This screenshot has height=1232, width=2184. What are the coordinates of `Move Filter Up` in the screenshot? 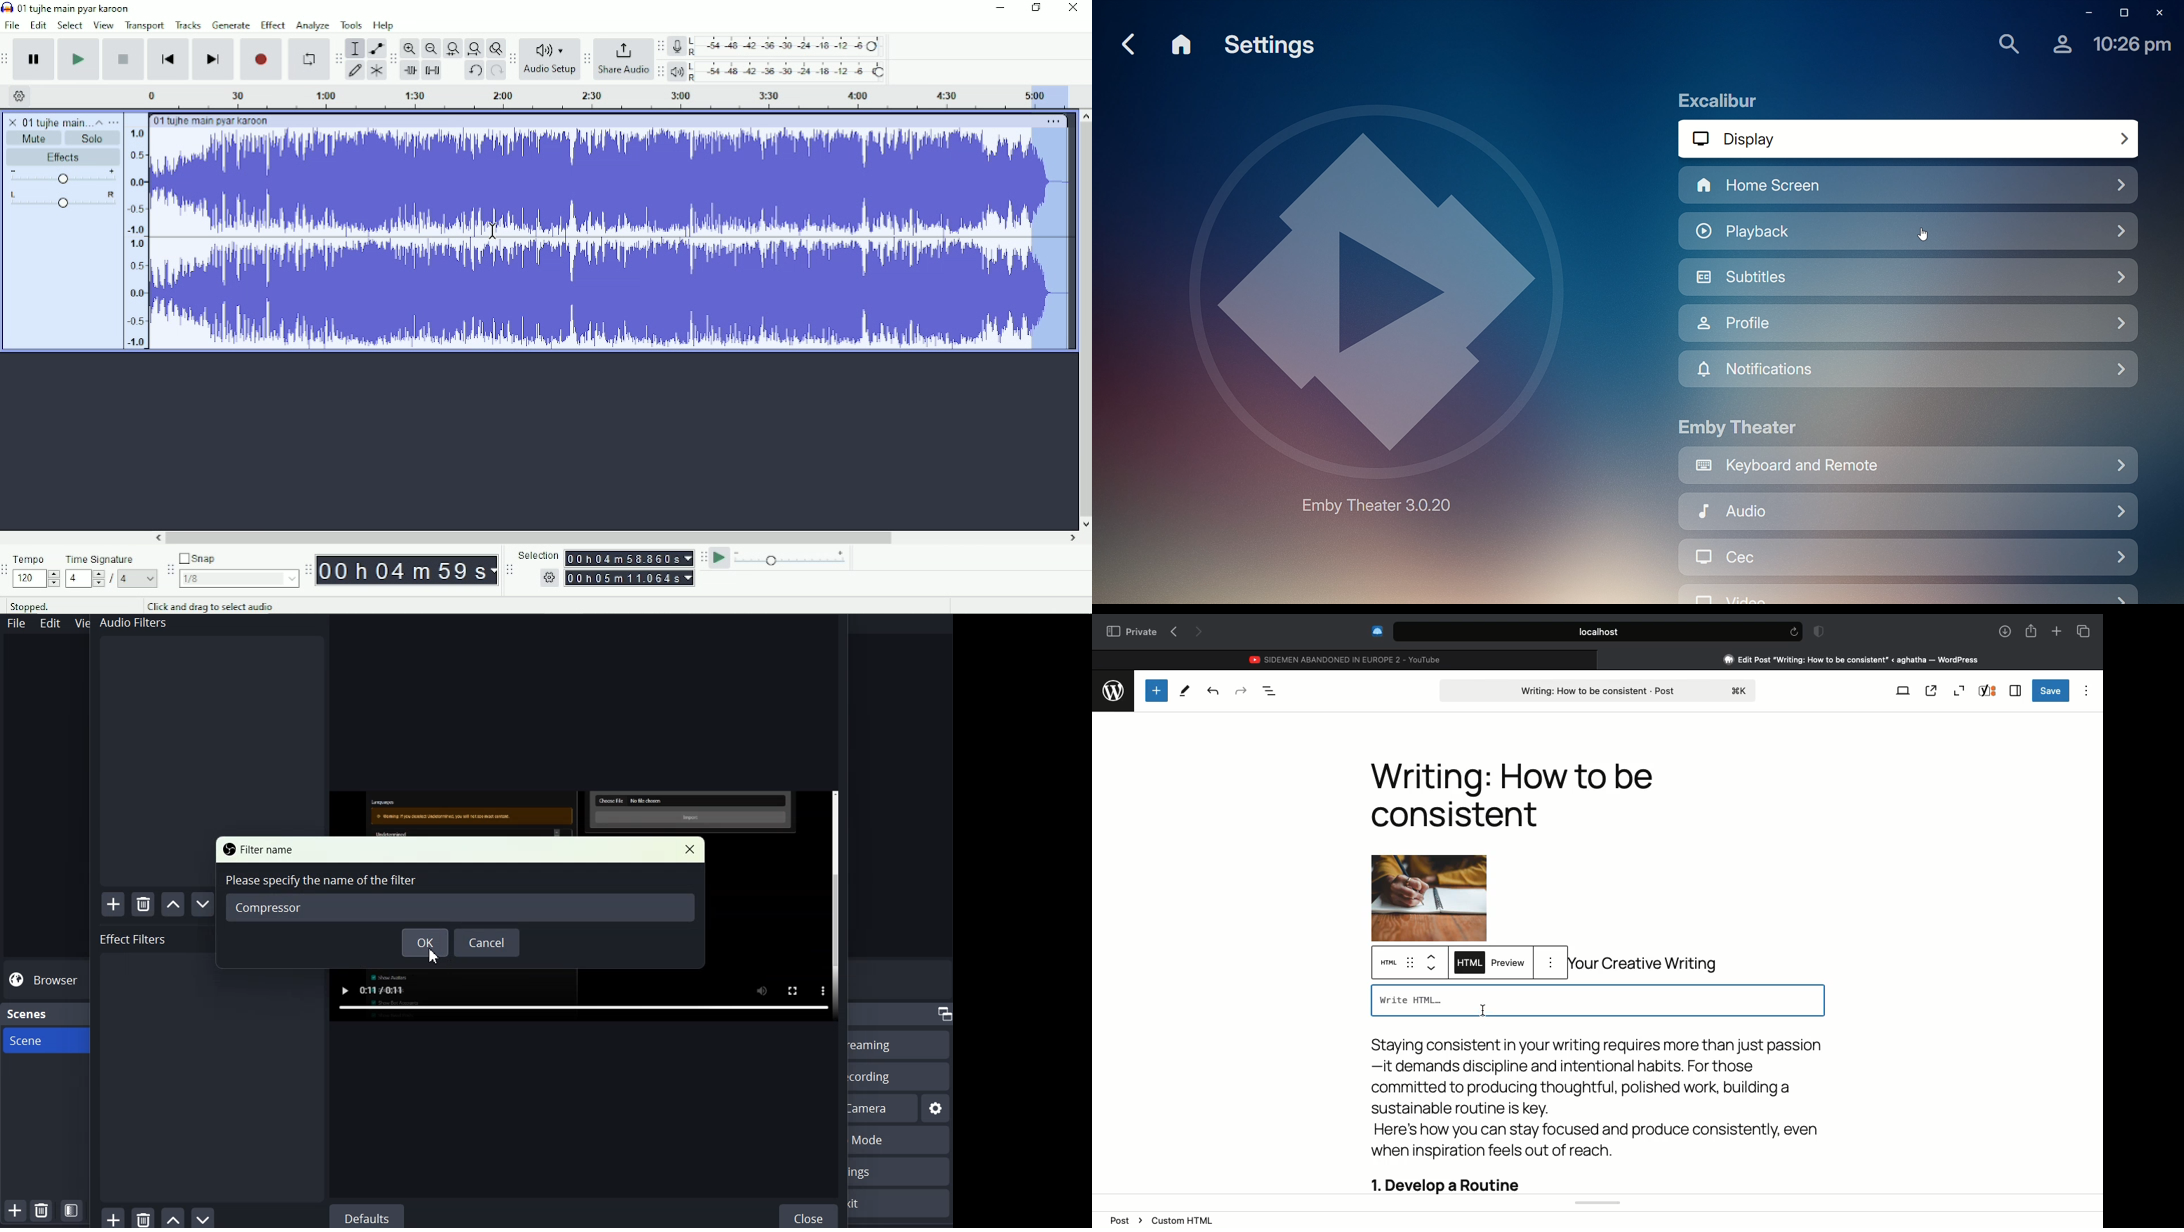 It's located at (173, 904).